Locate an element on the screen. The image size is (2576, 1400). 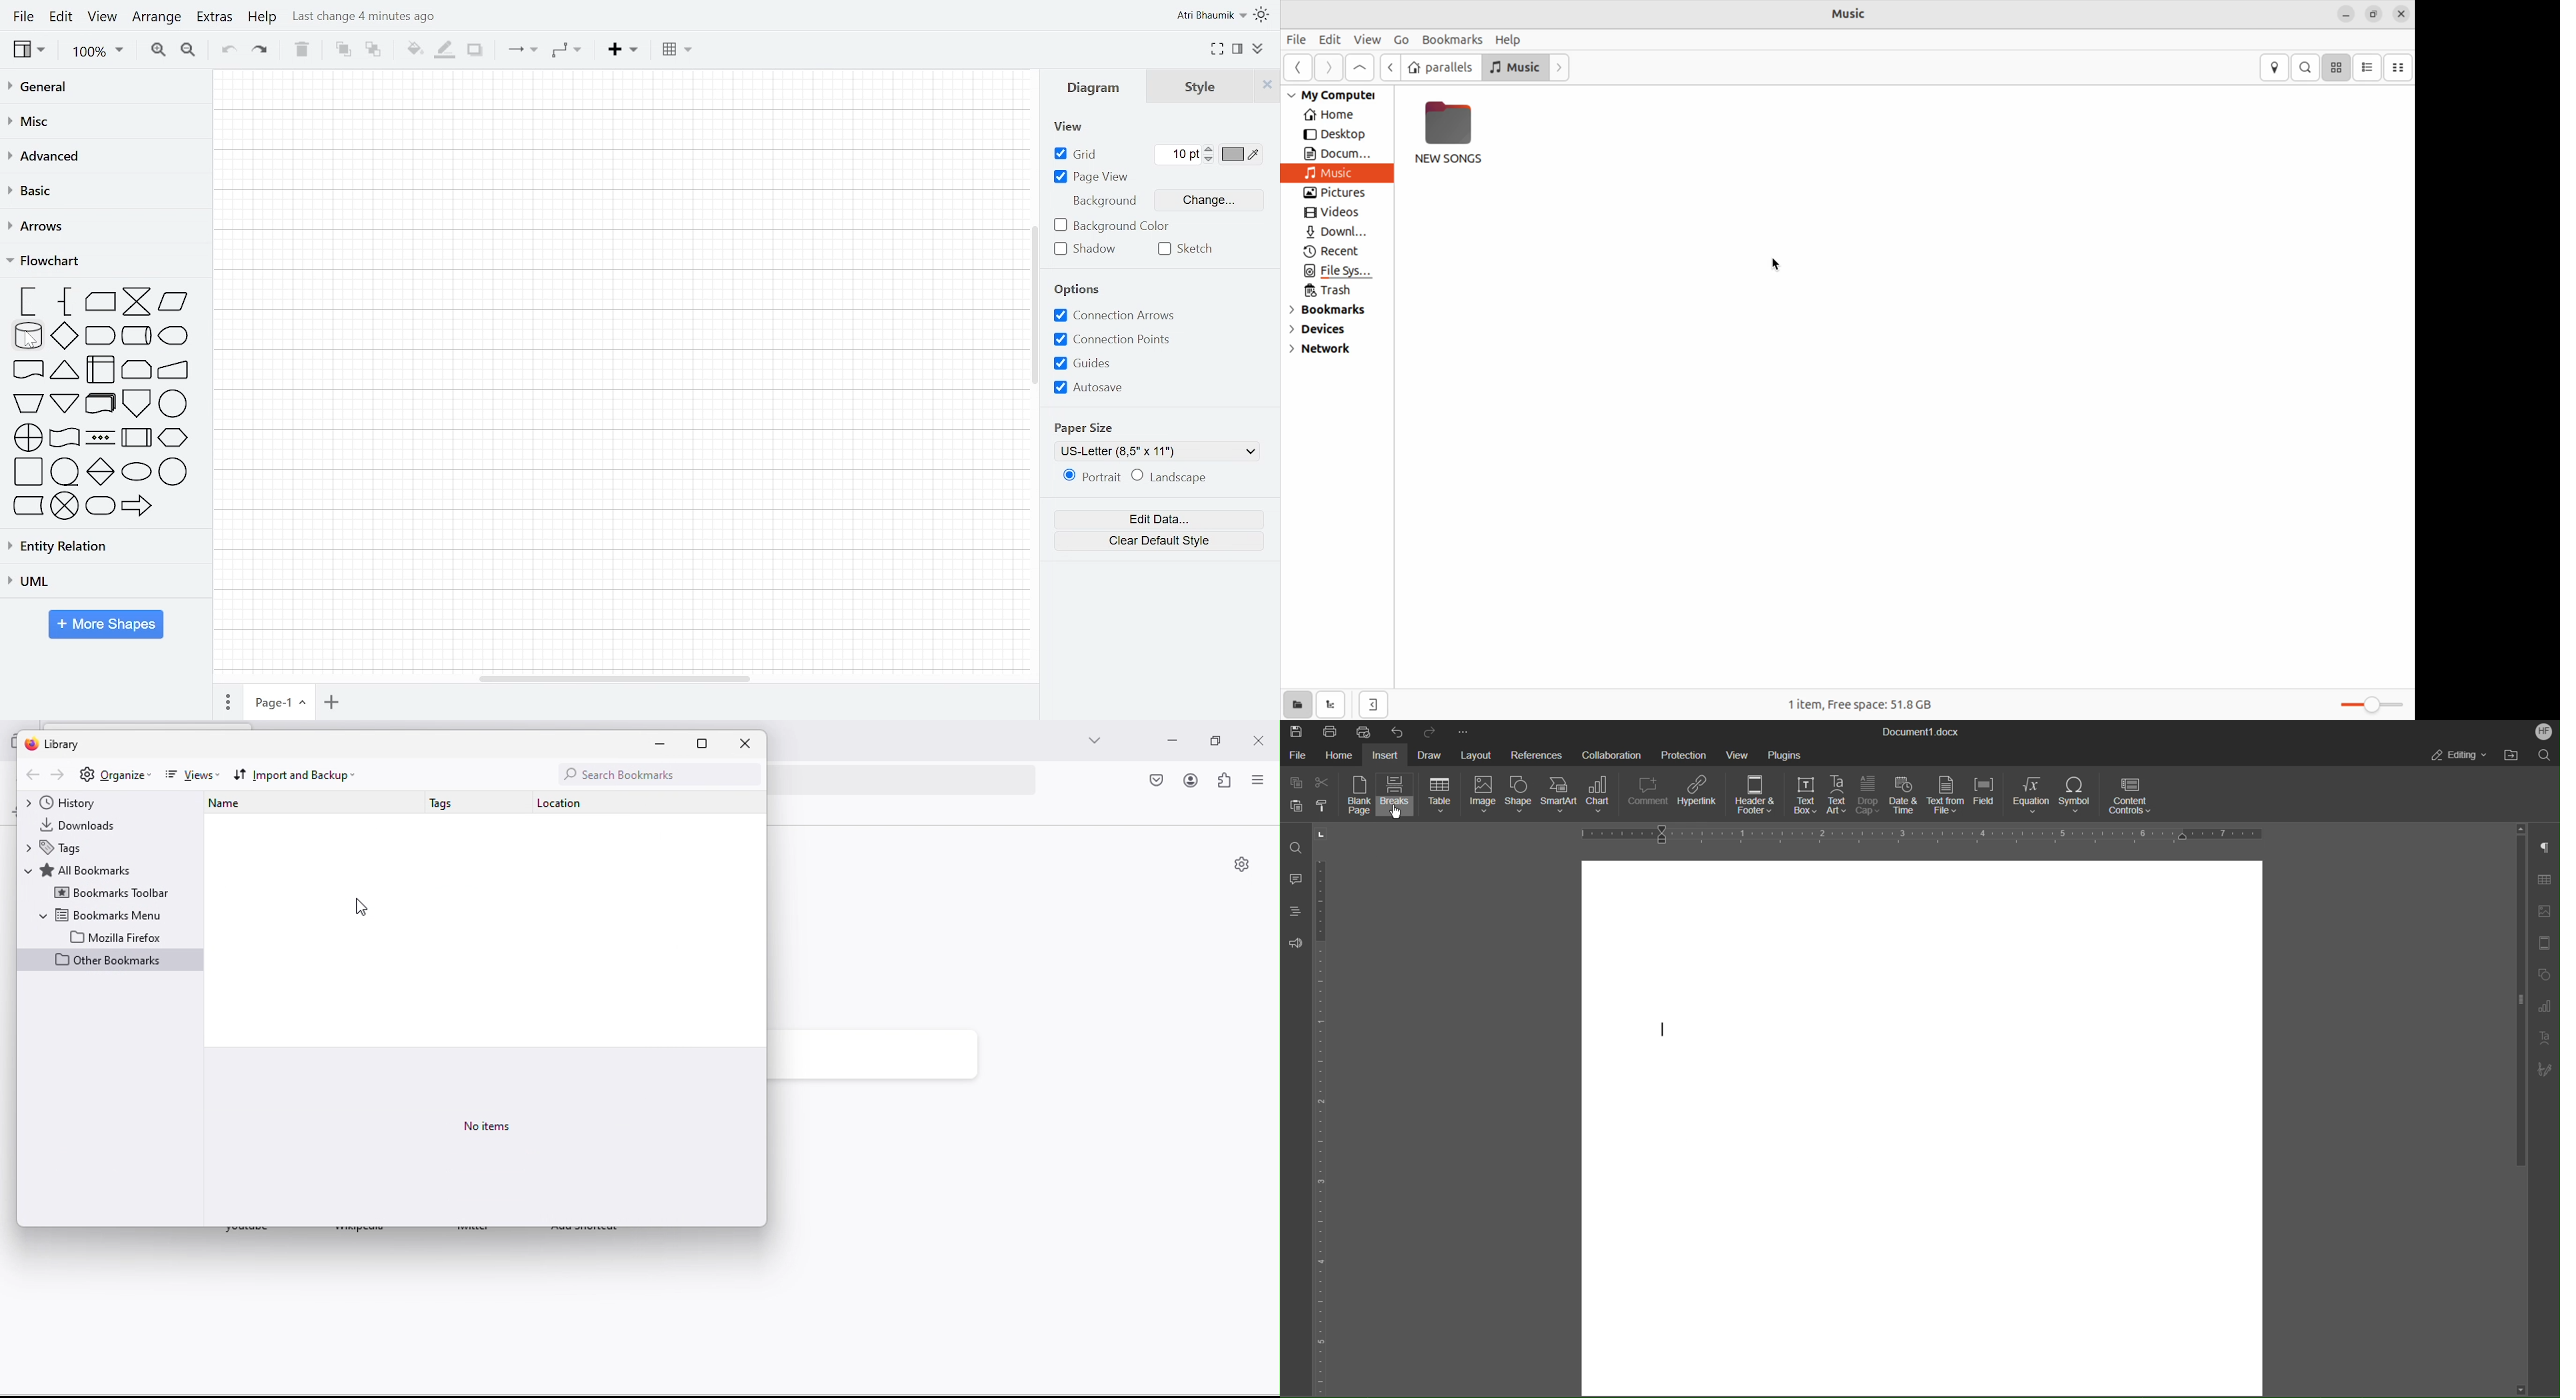
cursor  is located at coordinates (362, 907).